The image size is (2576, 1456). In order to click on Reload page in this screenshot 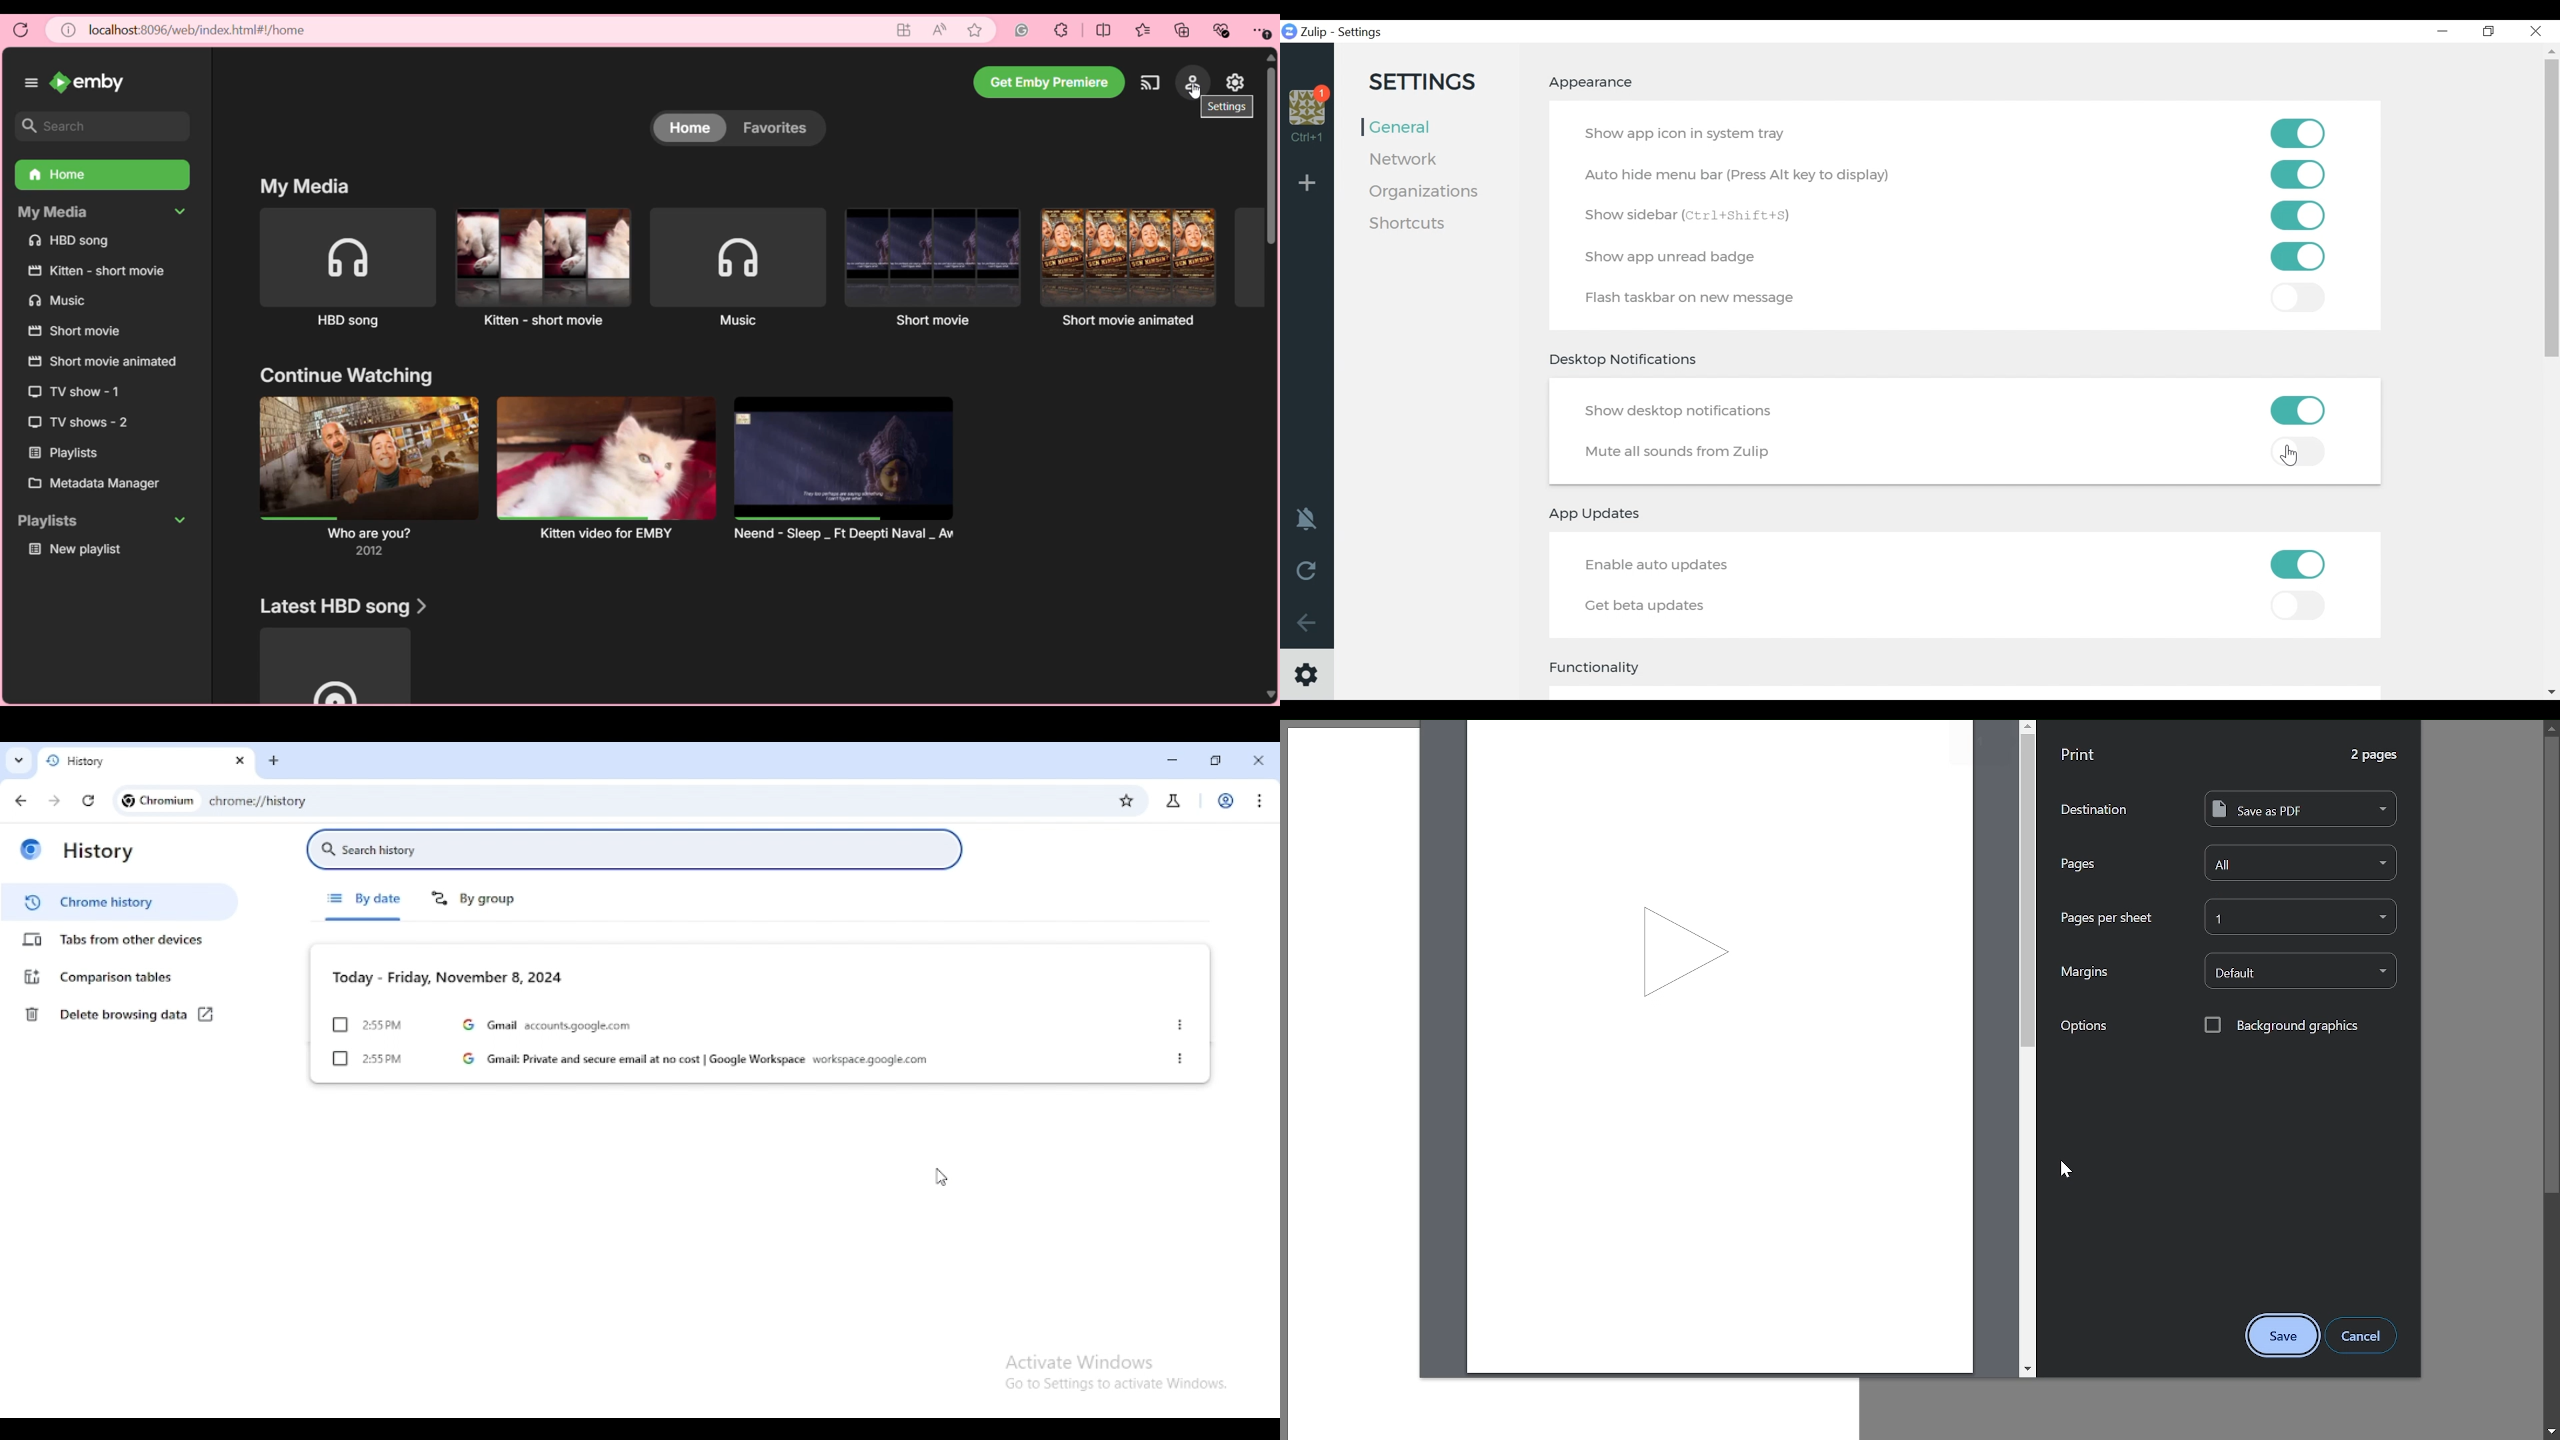, I will do `click(21, 30)`.